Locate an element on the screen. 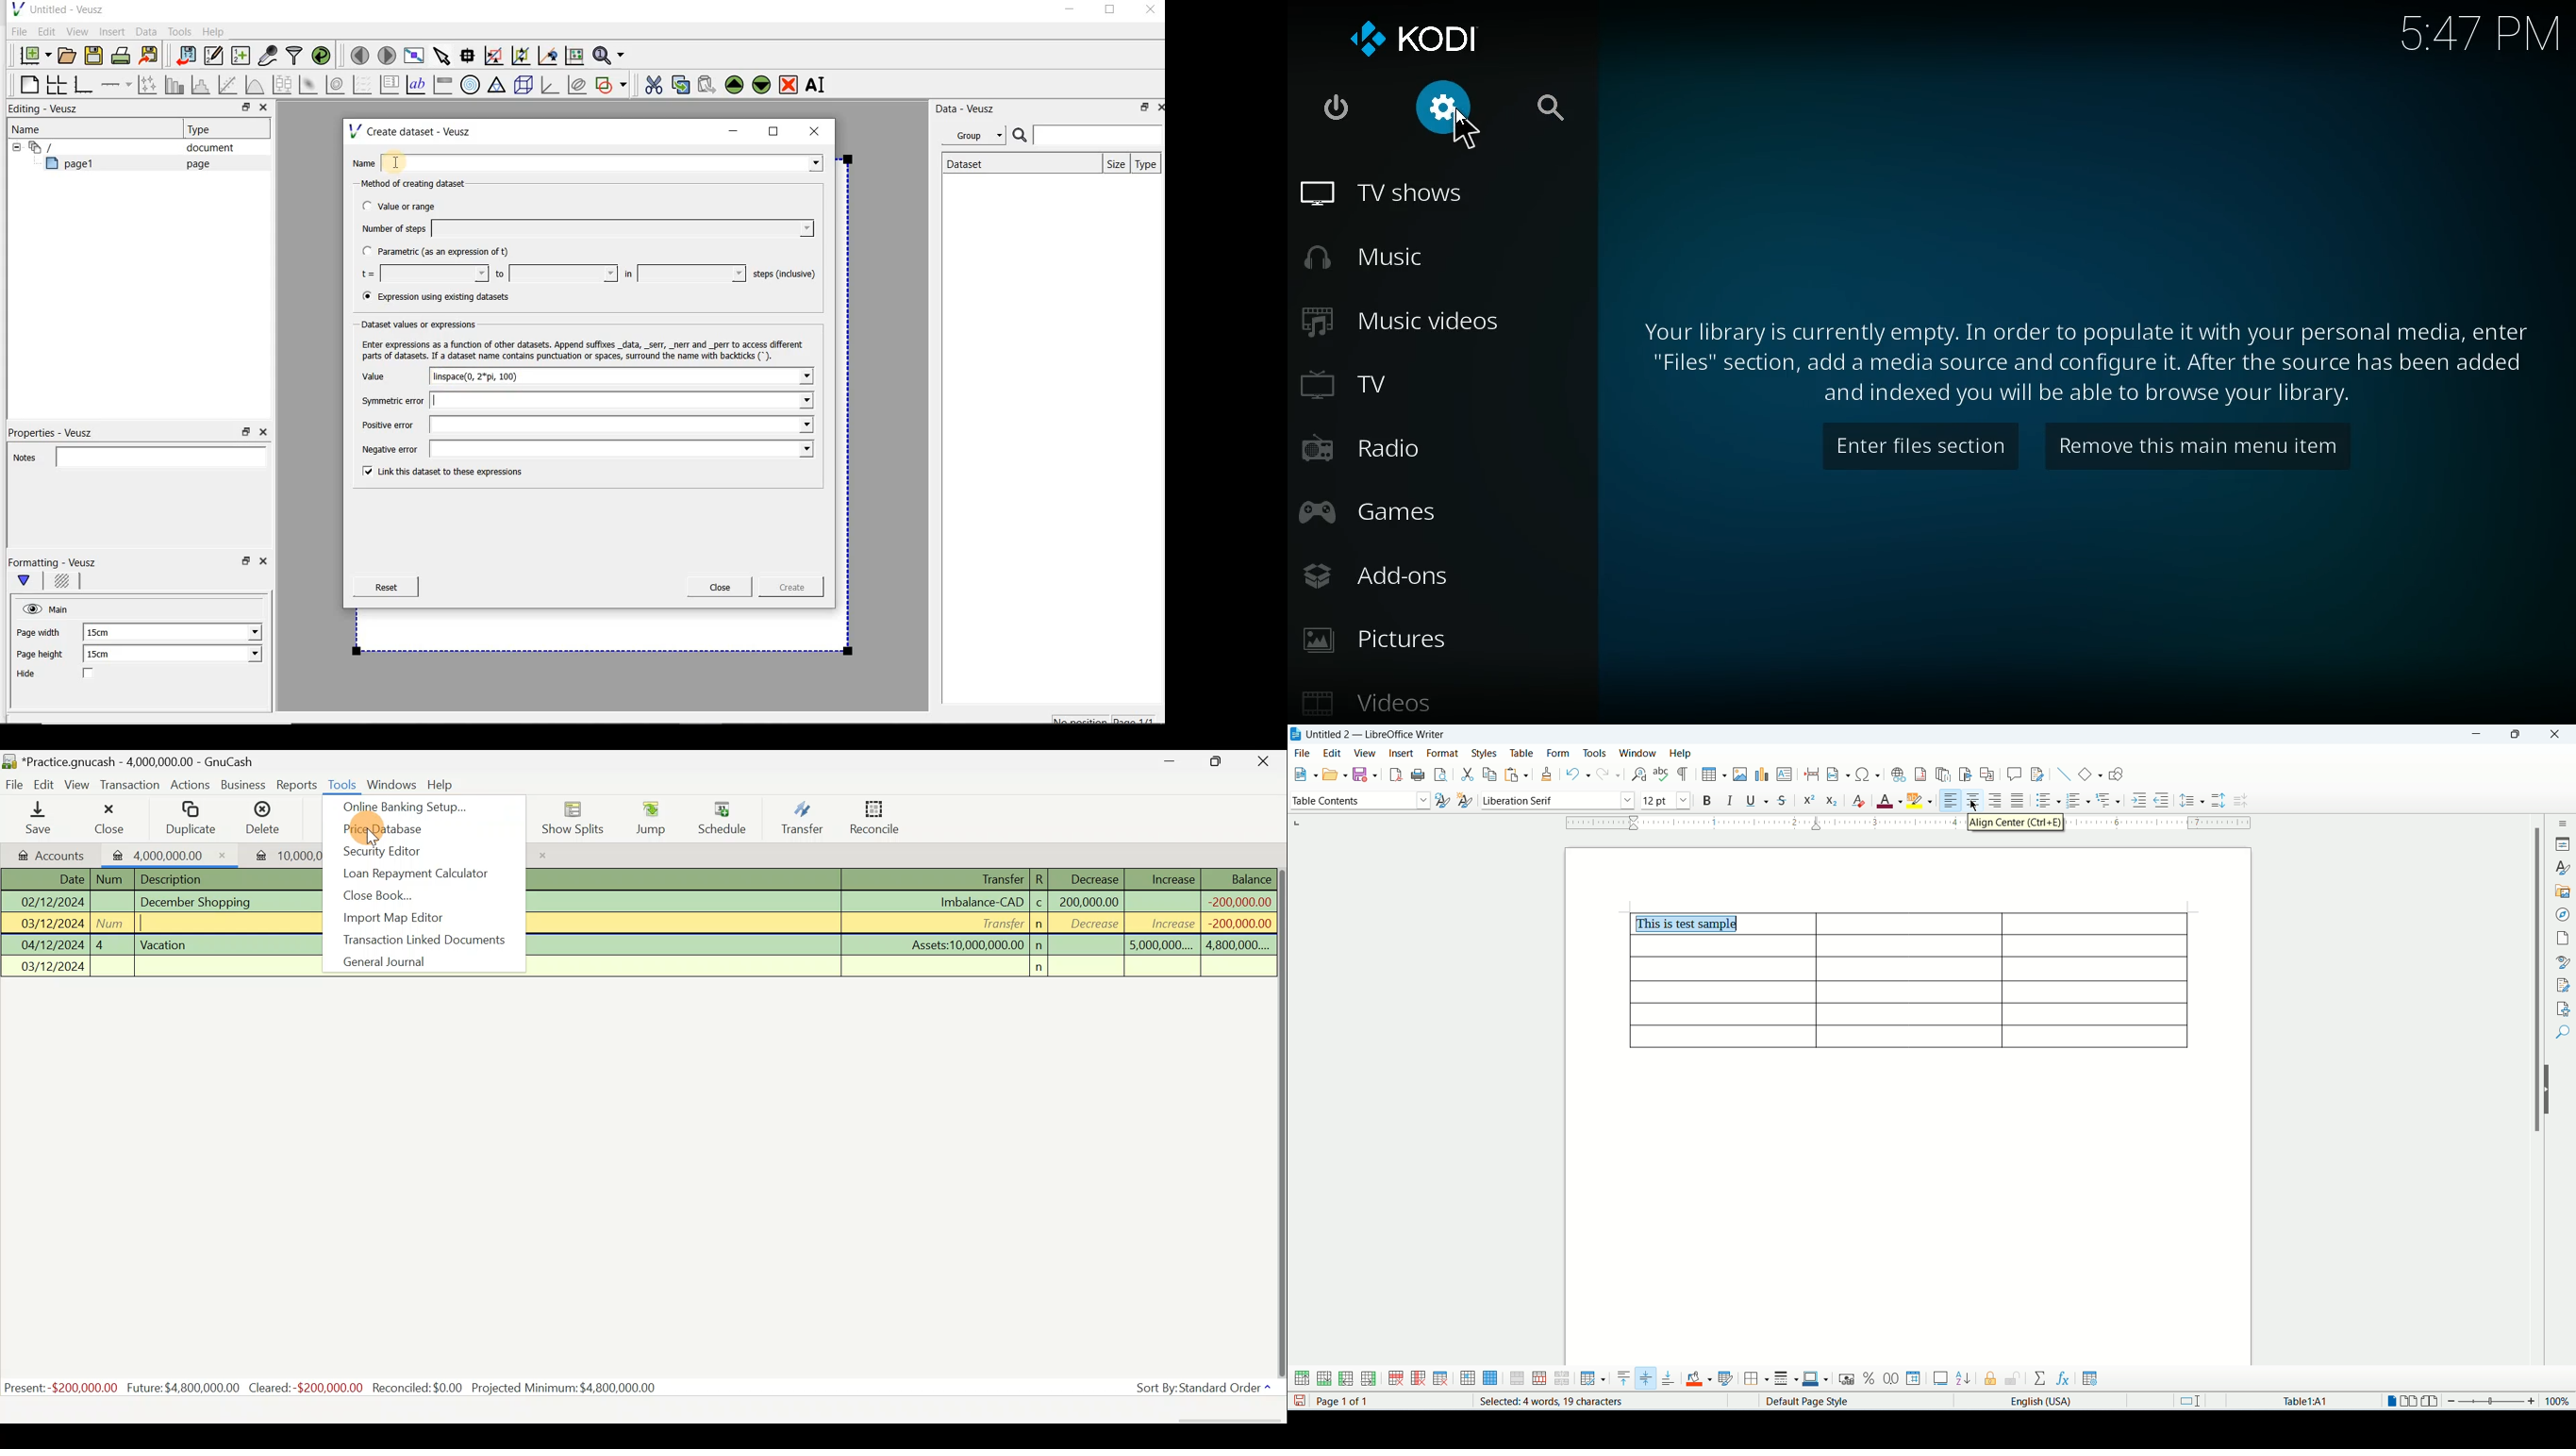 Image resolution: width=2576 pixels, height=1456 pixels. cursor is located at coordinates (1974, 806).